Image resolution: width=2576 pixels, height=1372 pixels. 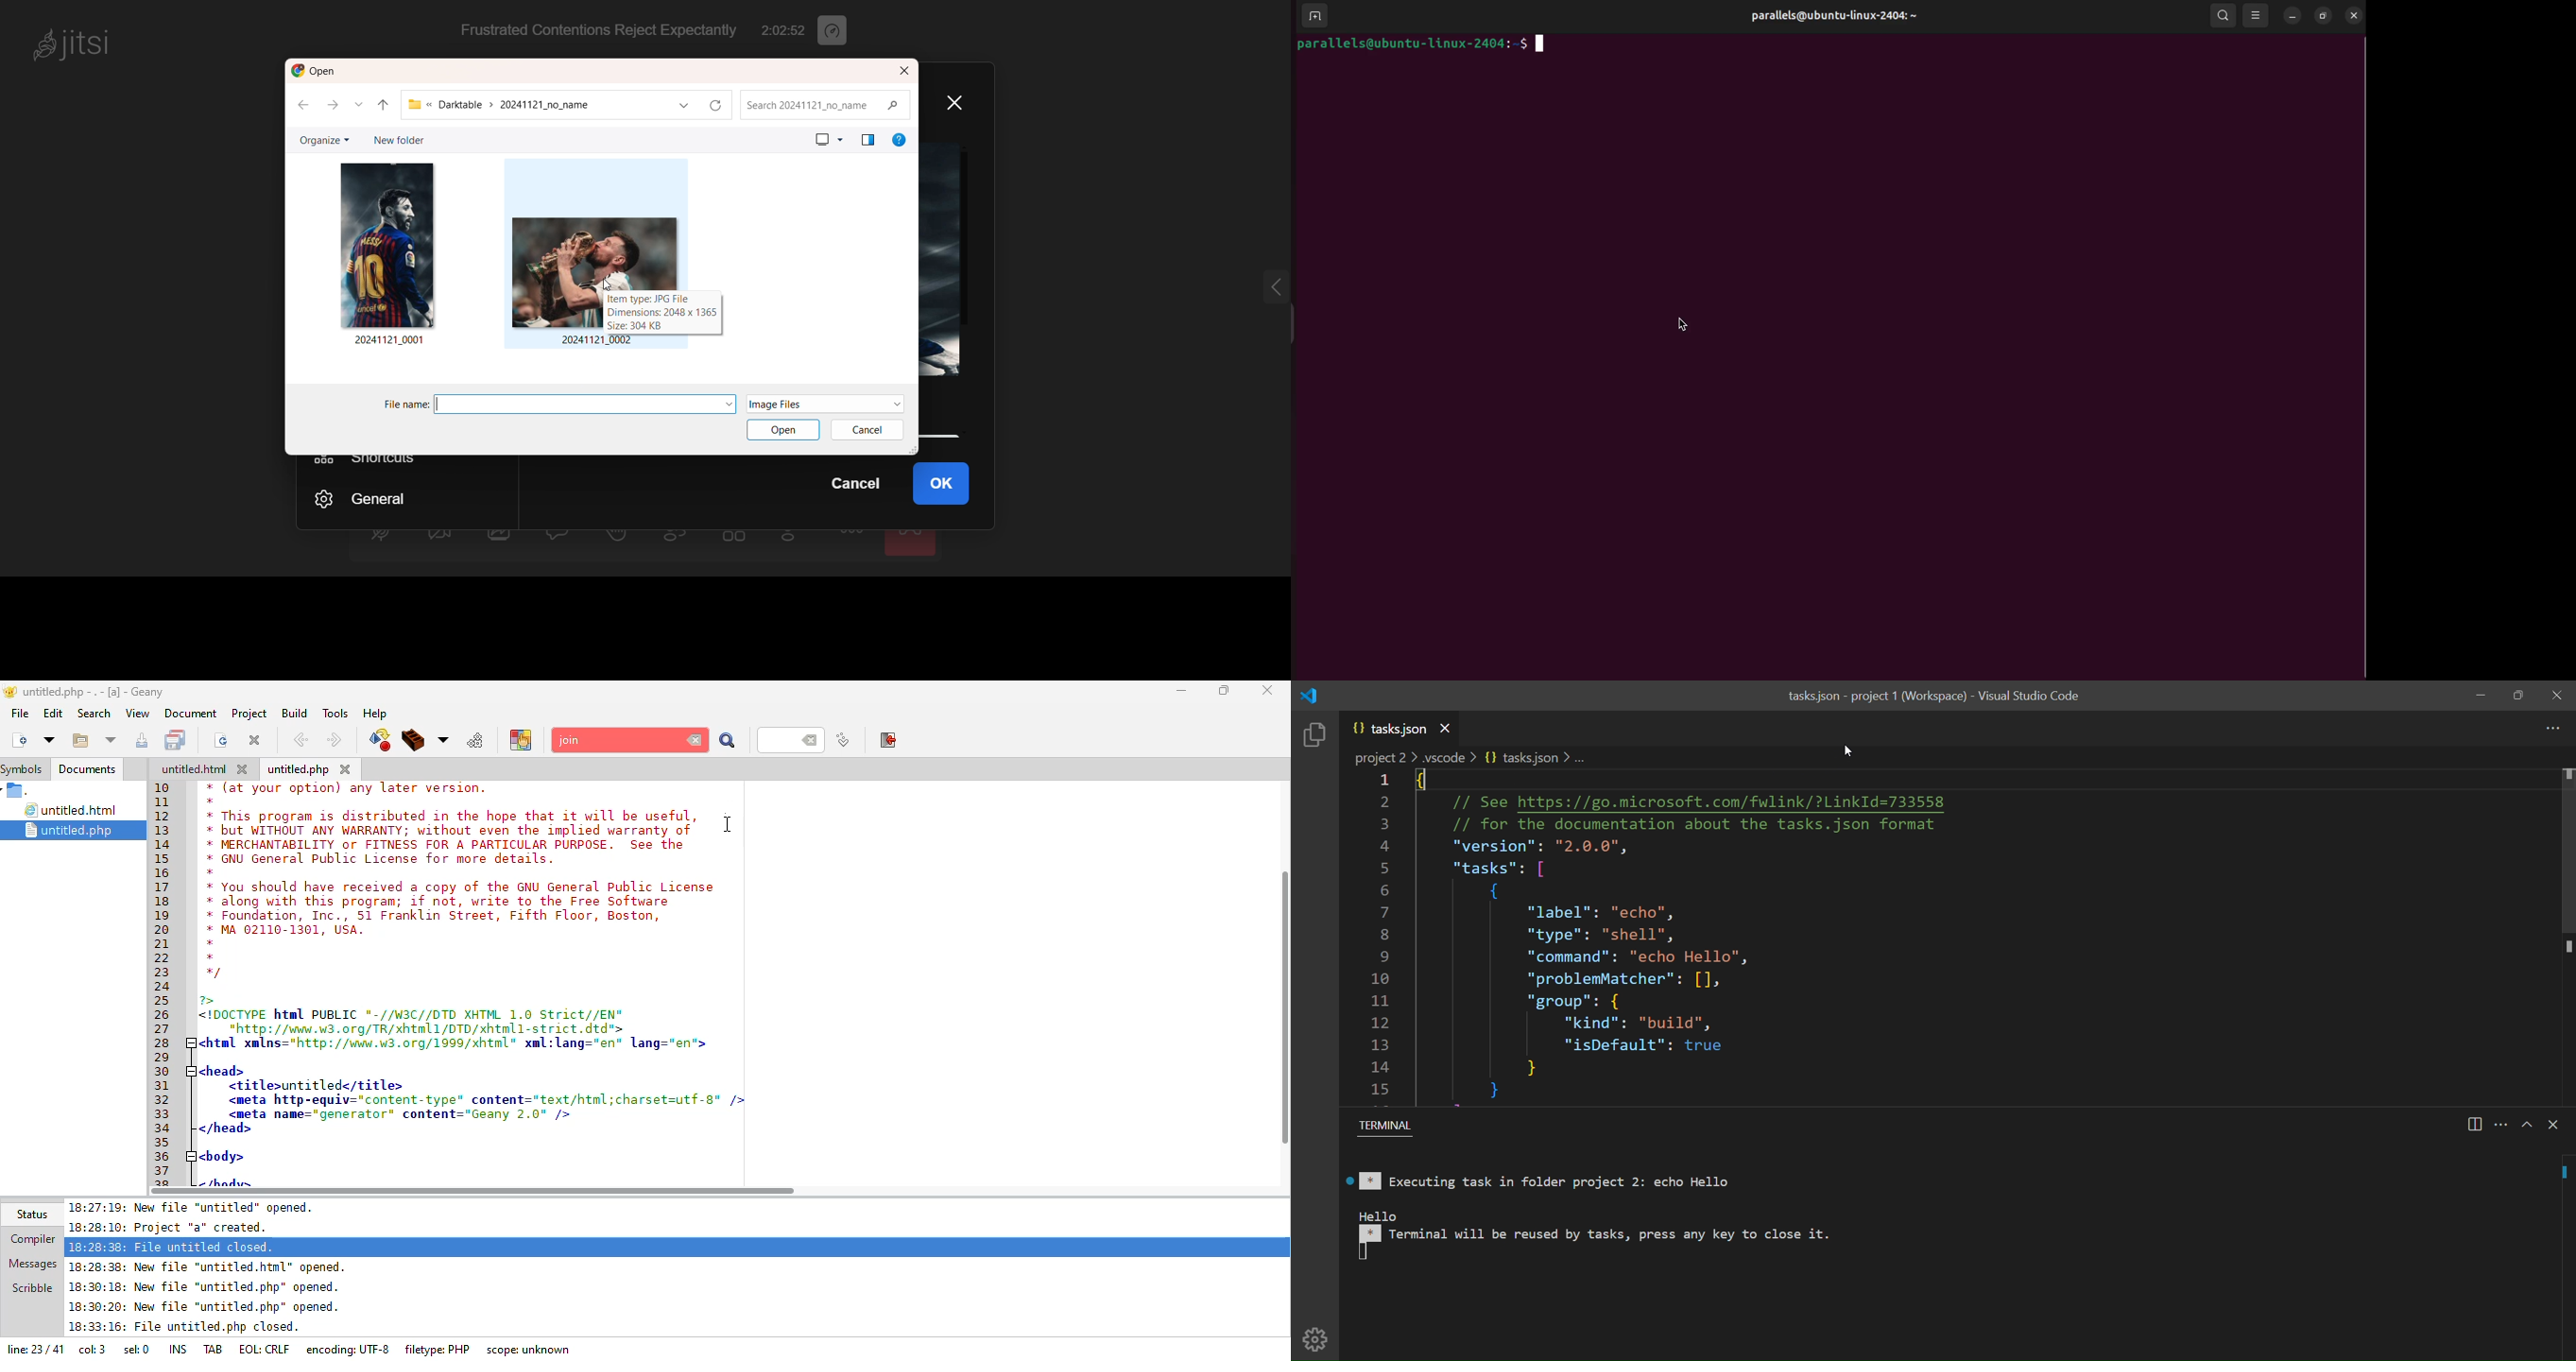 I want to click on 30, so click(x=166, y=1072).